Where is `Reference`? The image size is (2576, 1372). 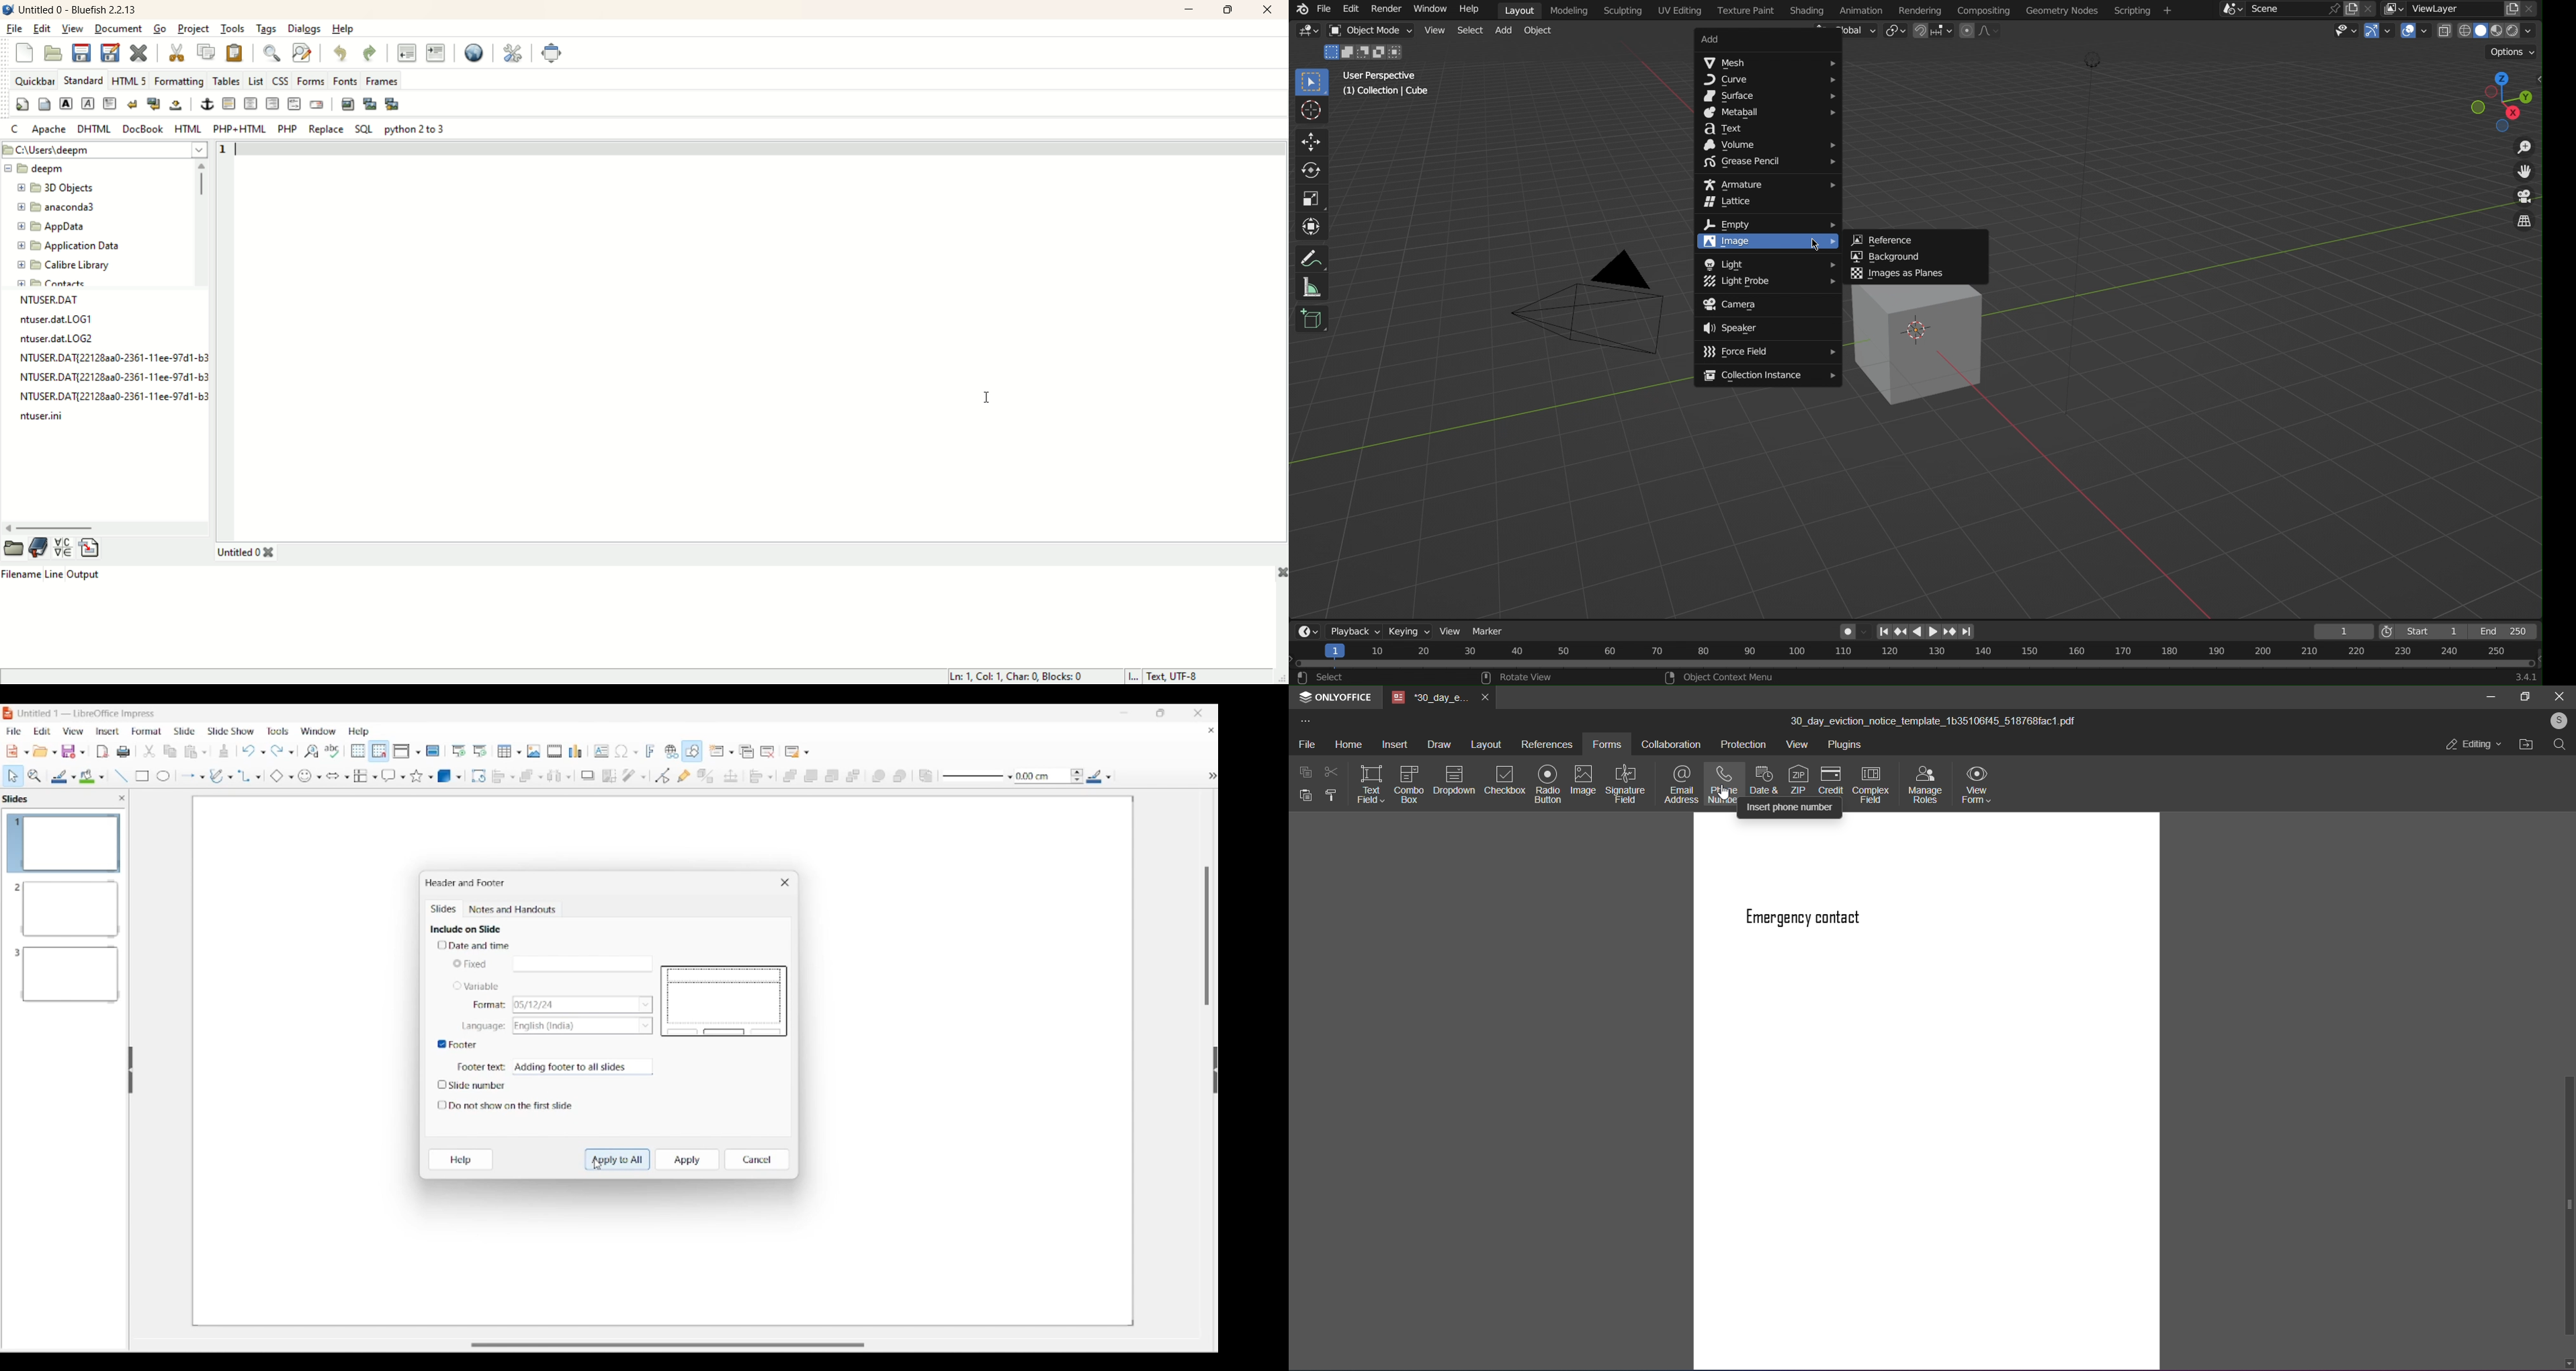
Reference is located at coordinates (1918, 237).